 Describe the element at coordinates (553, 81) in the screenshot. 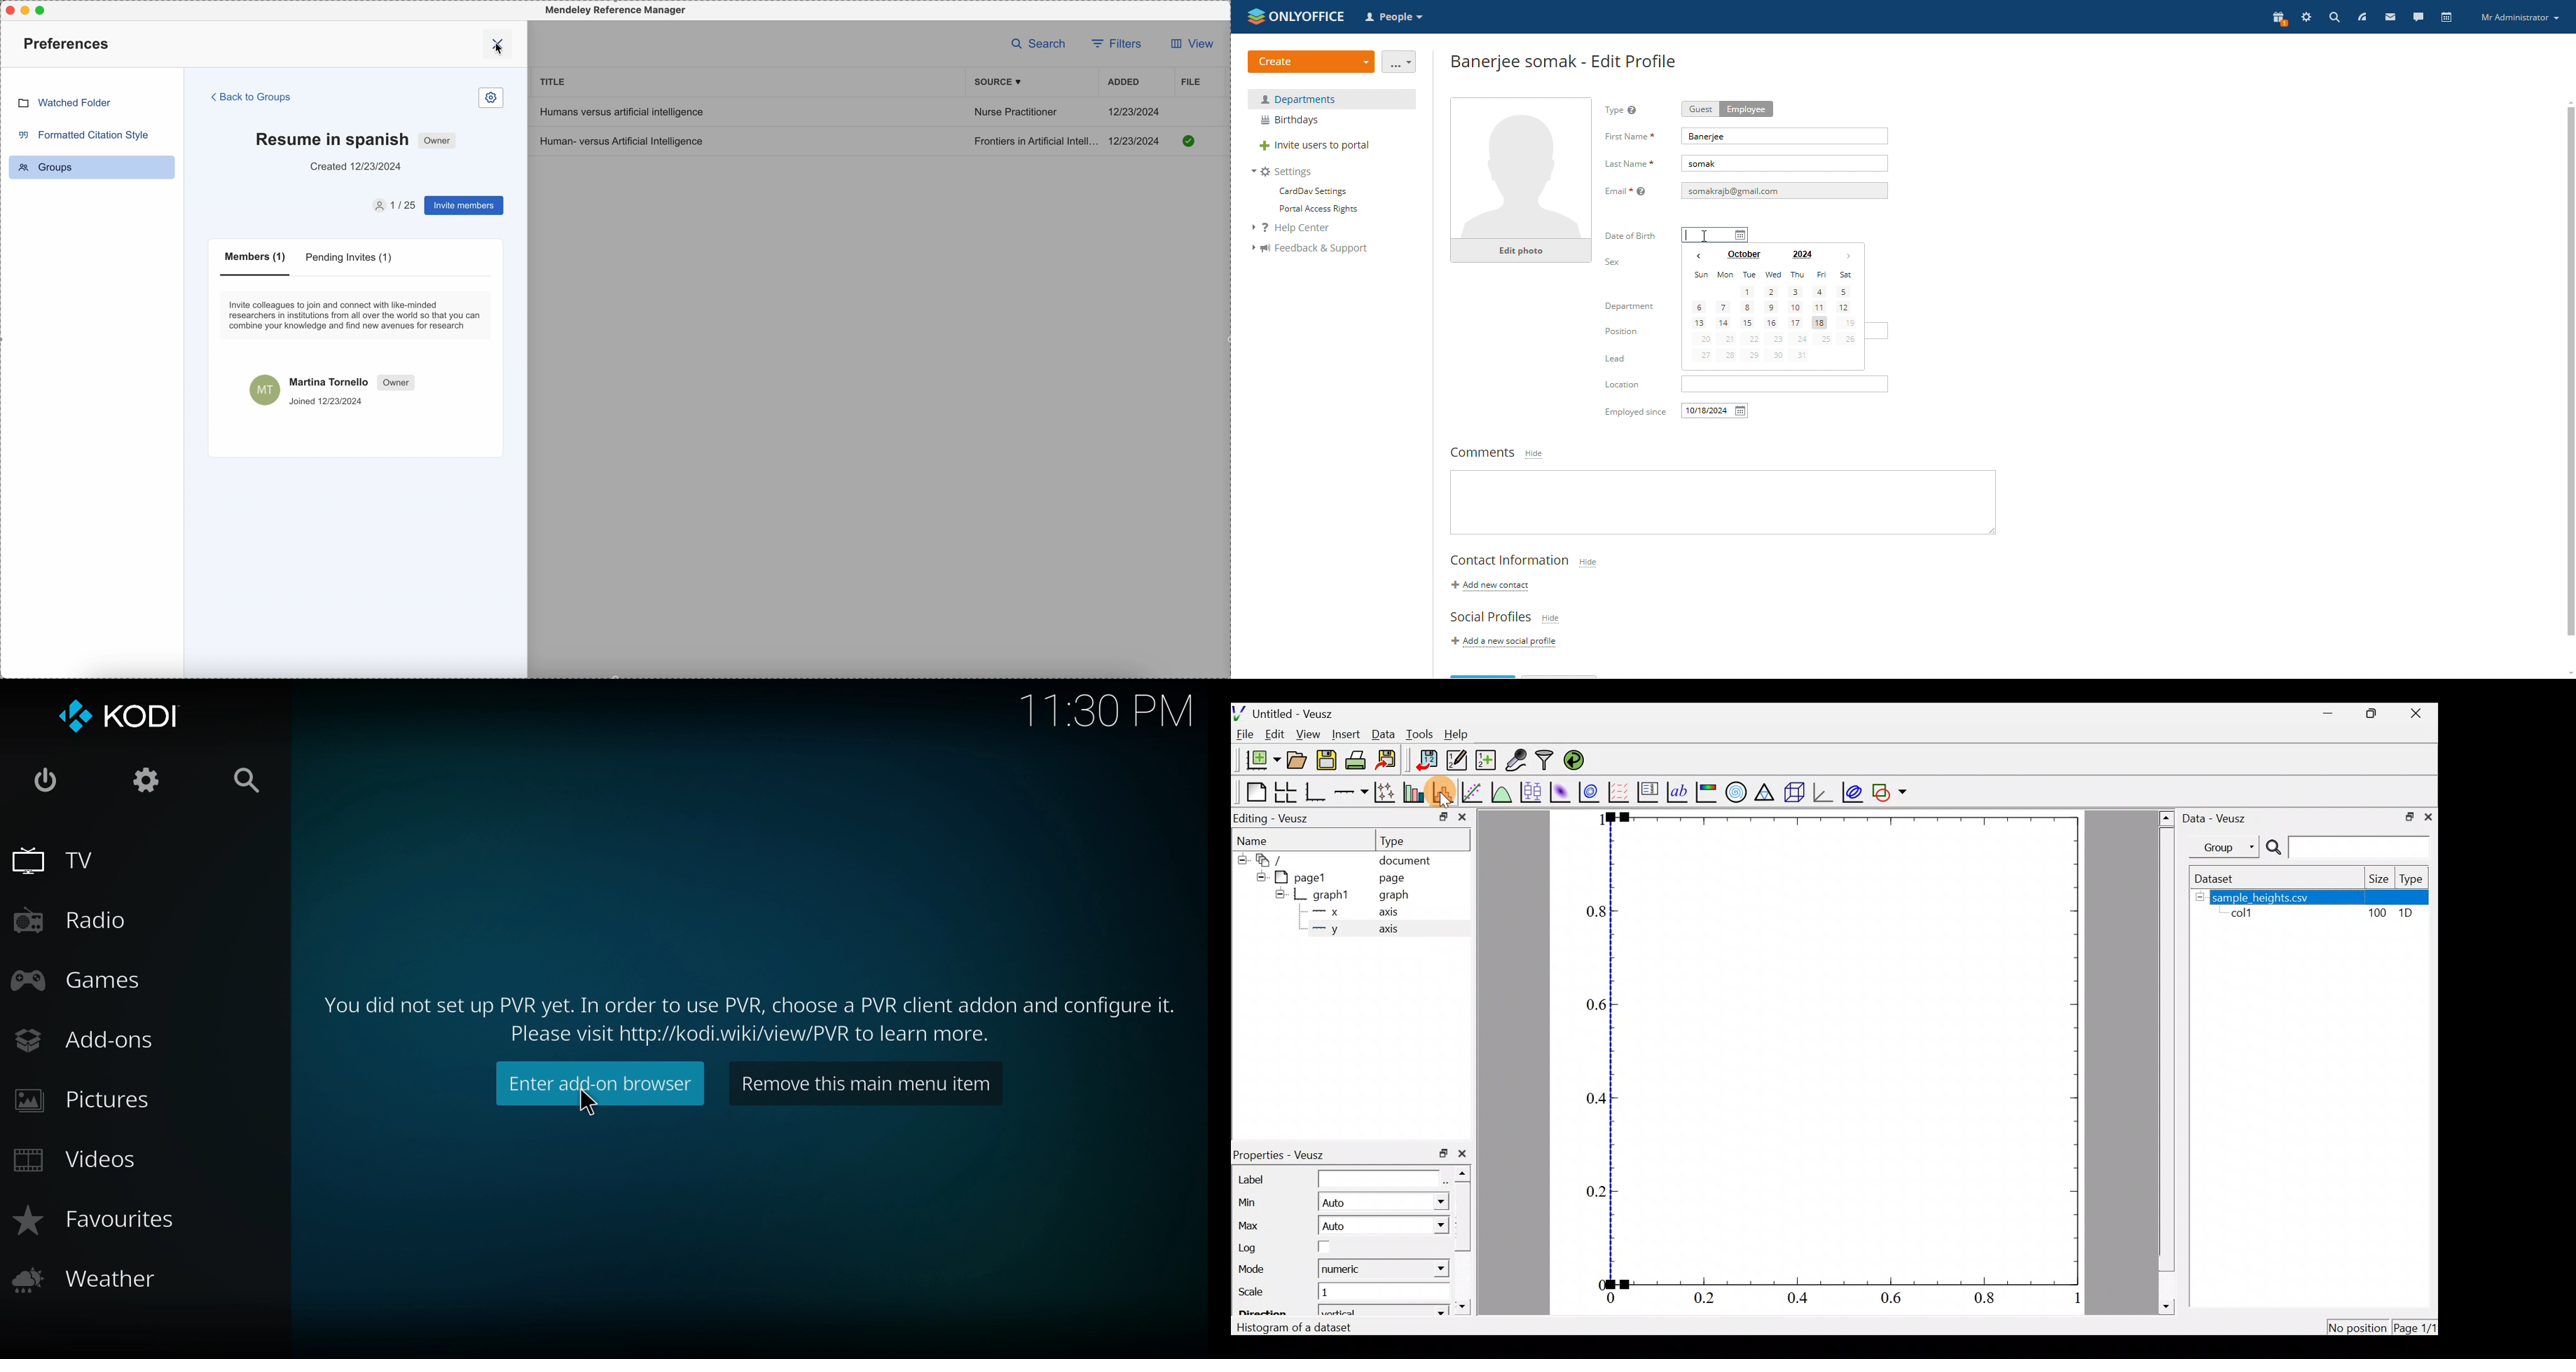

I see `title` at that location.